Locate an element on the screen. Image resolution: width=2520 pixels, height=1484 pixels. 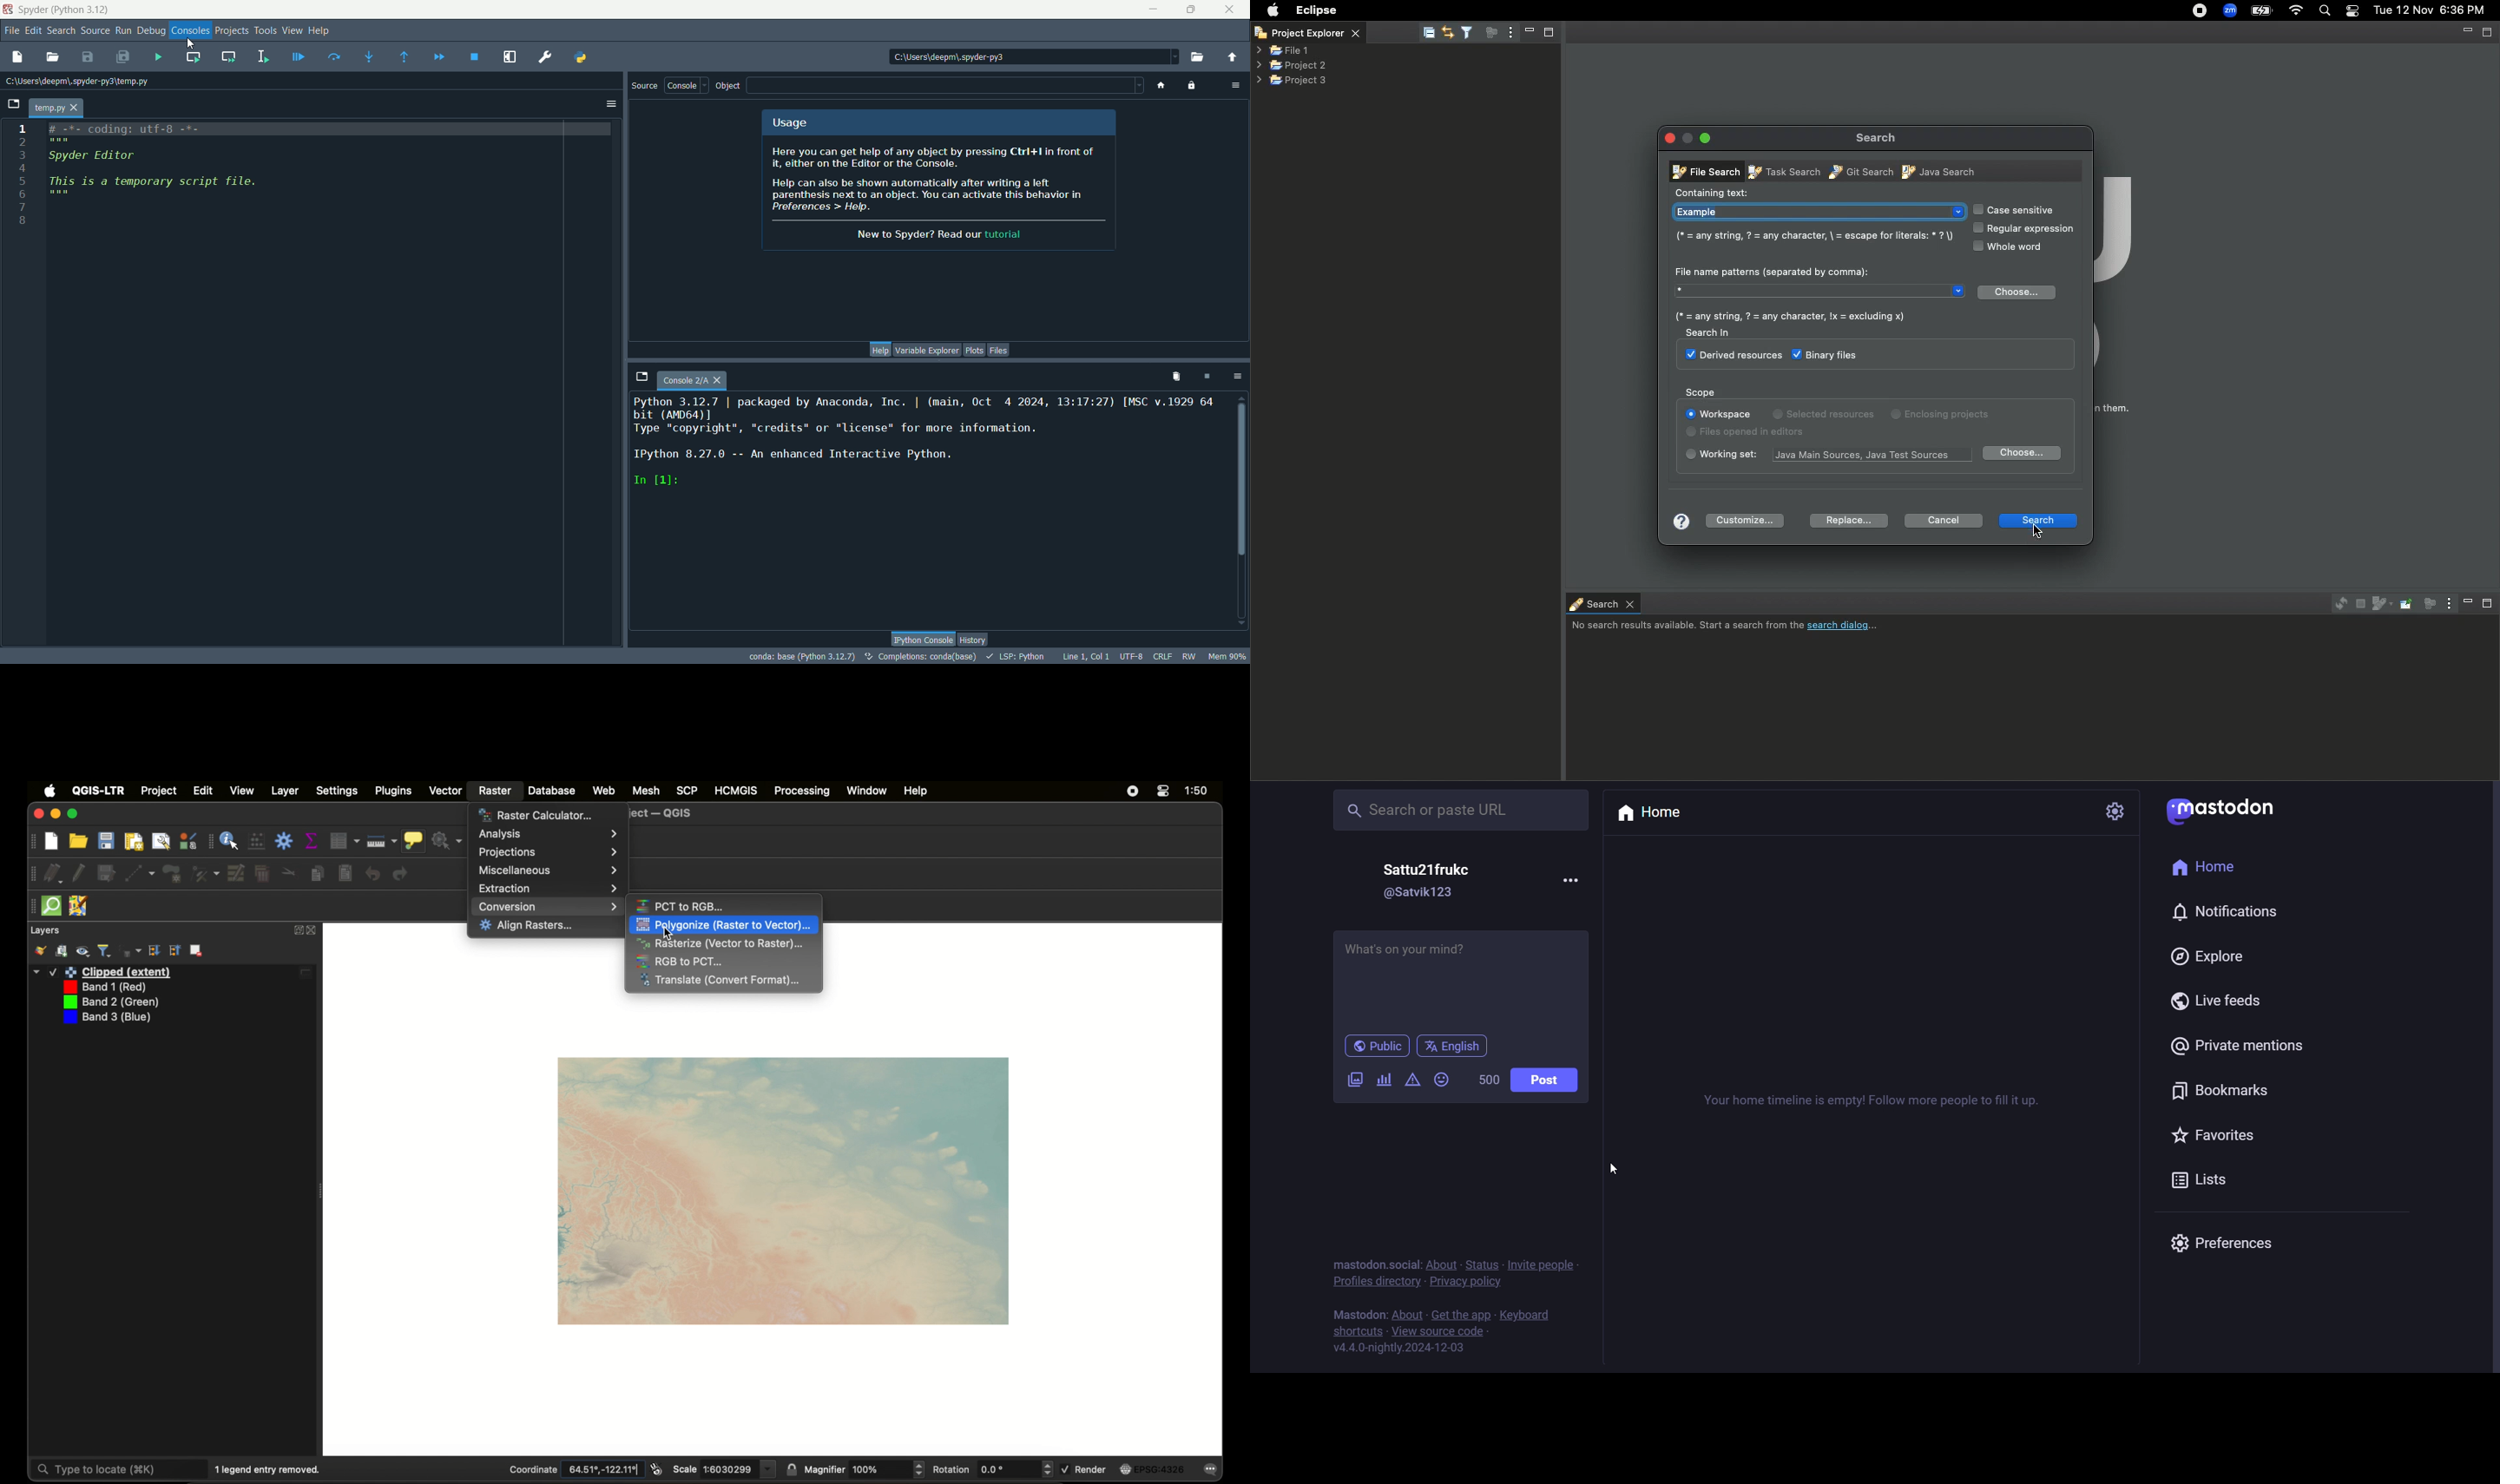
CRLF is located at coordinates (1163, 657).